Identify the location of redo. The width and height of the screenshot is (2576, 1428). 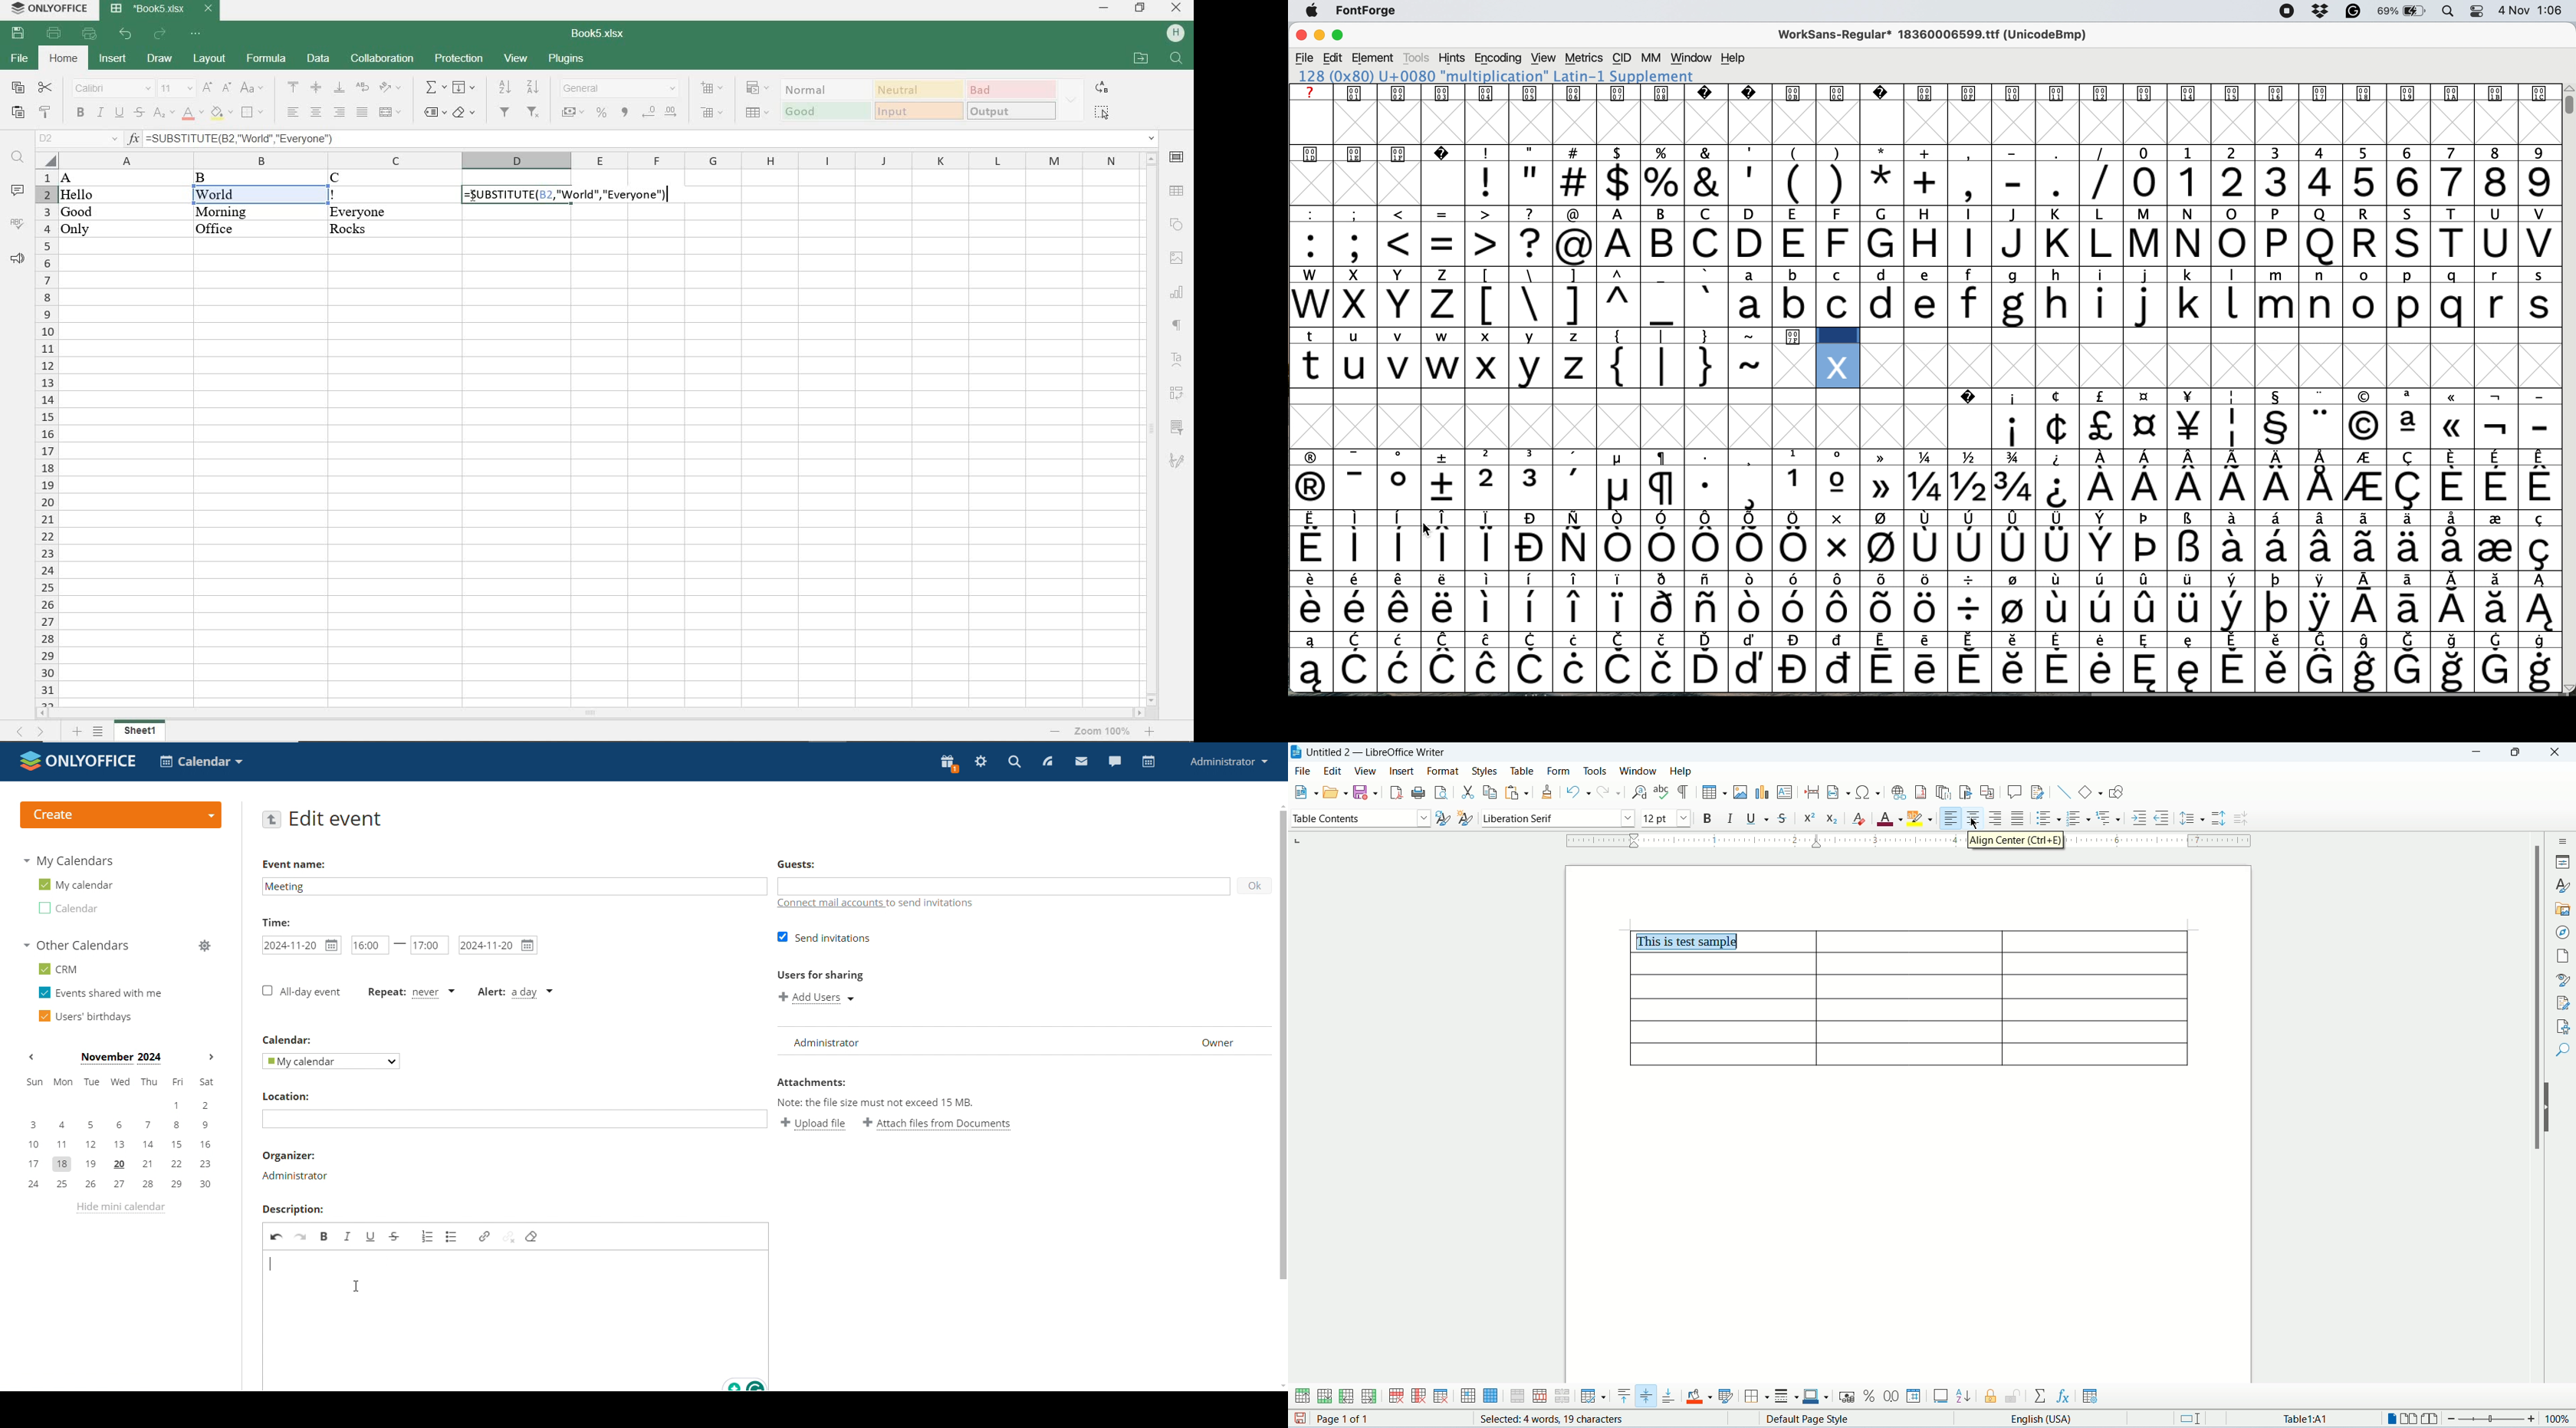
(159, 36).